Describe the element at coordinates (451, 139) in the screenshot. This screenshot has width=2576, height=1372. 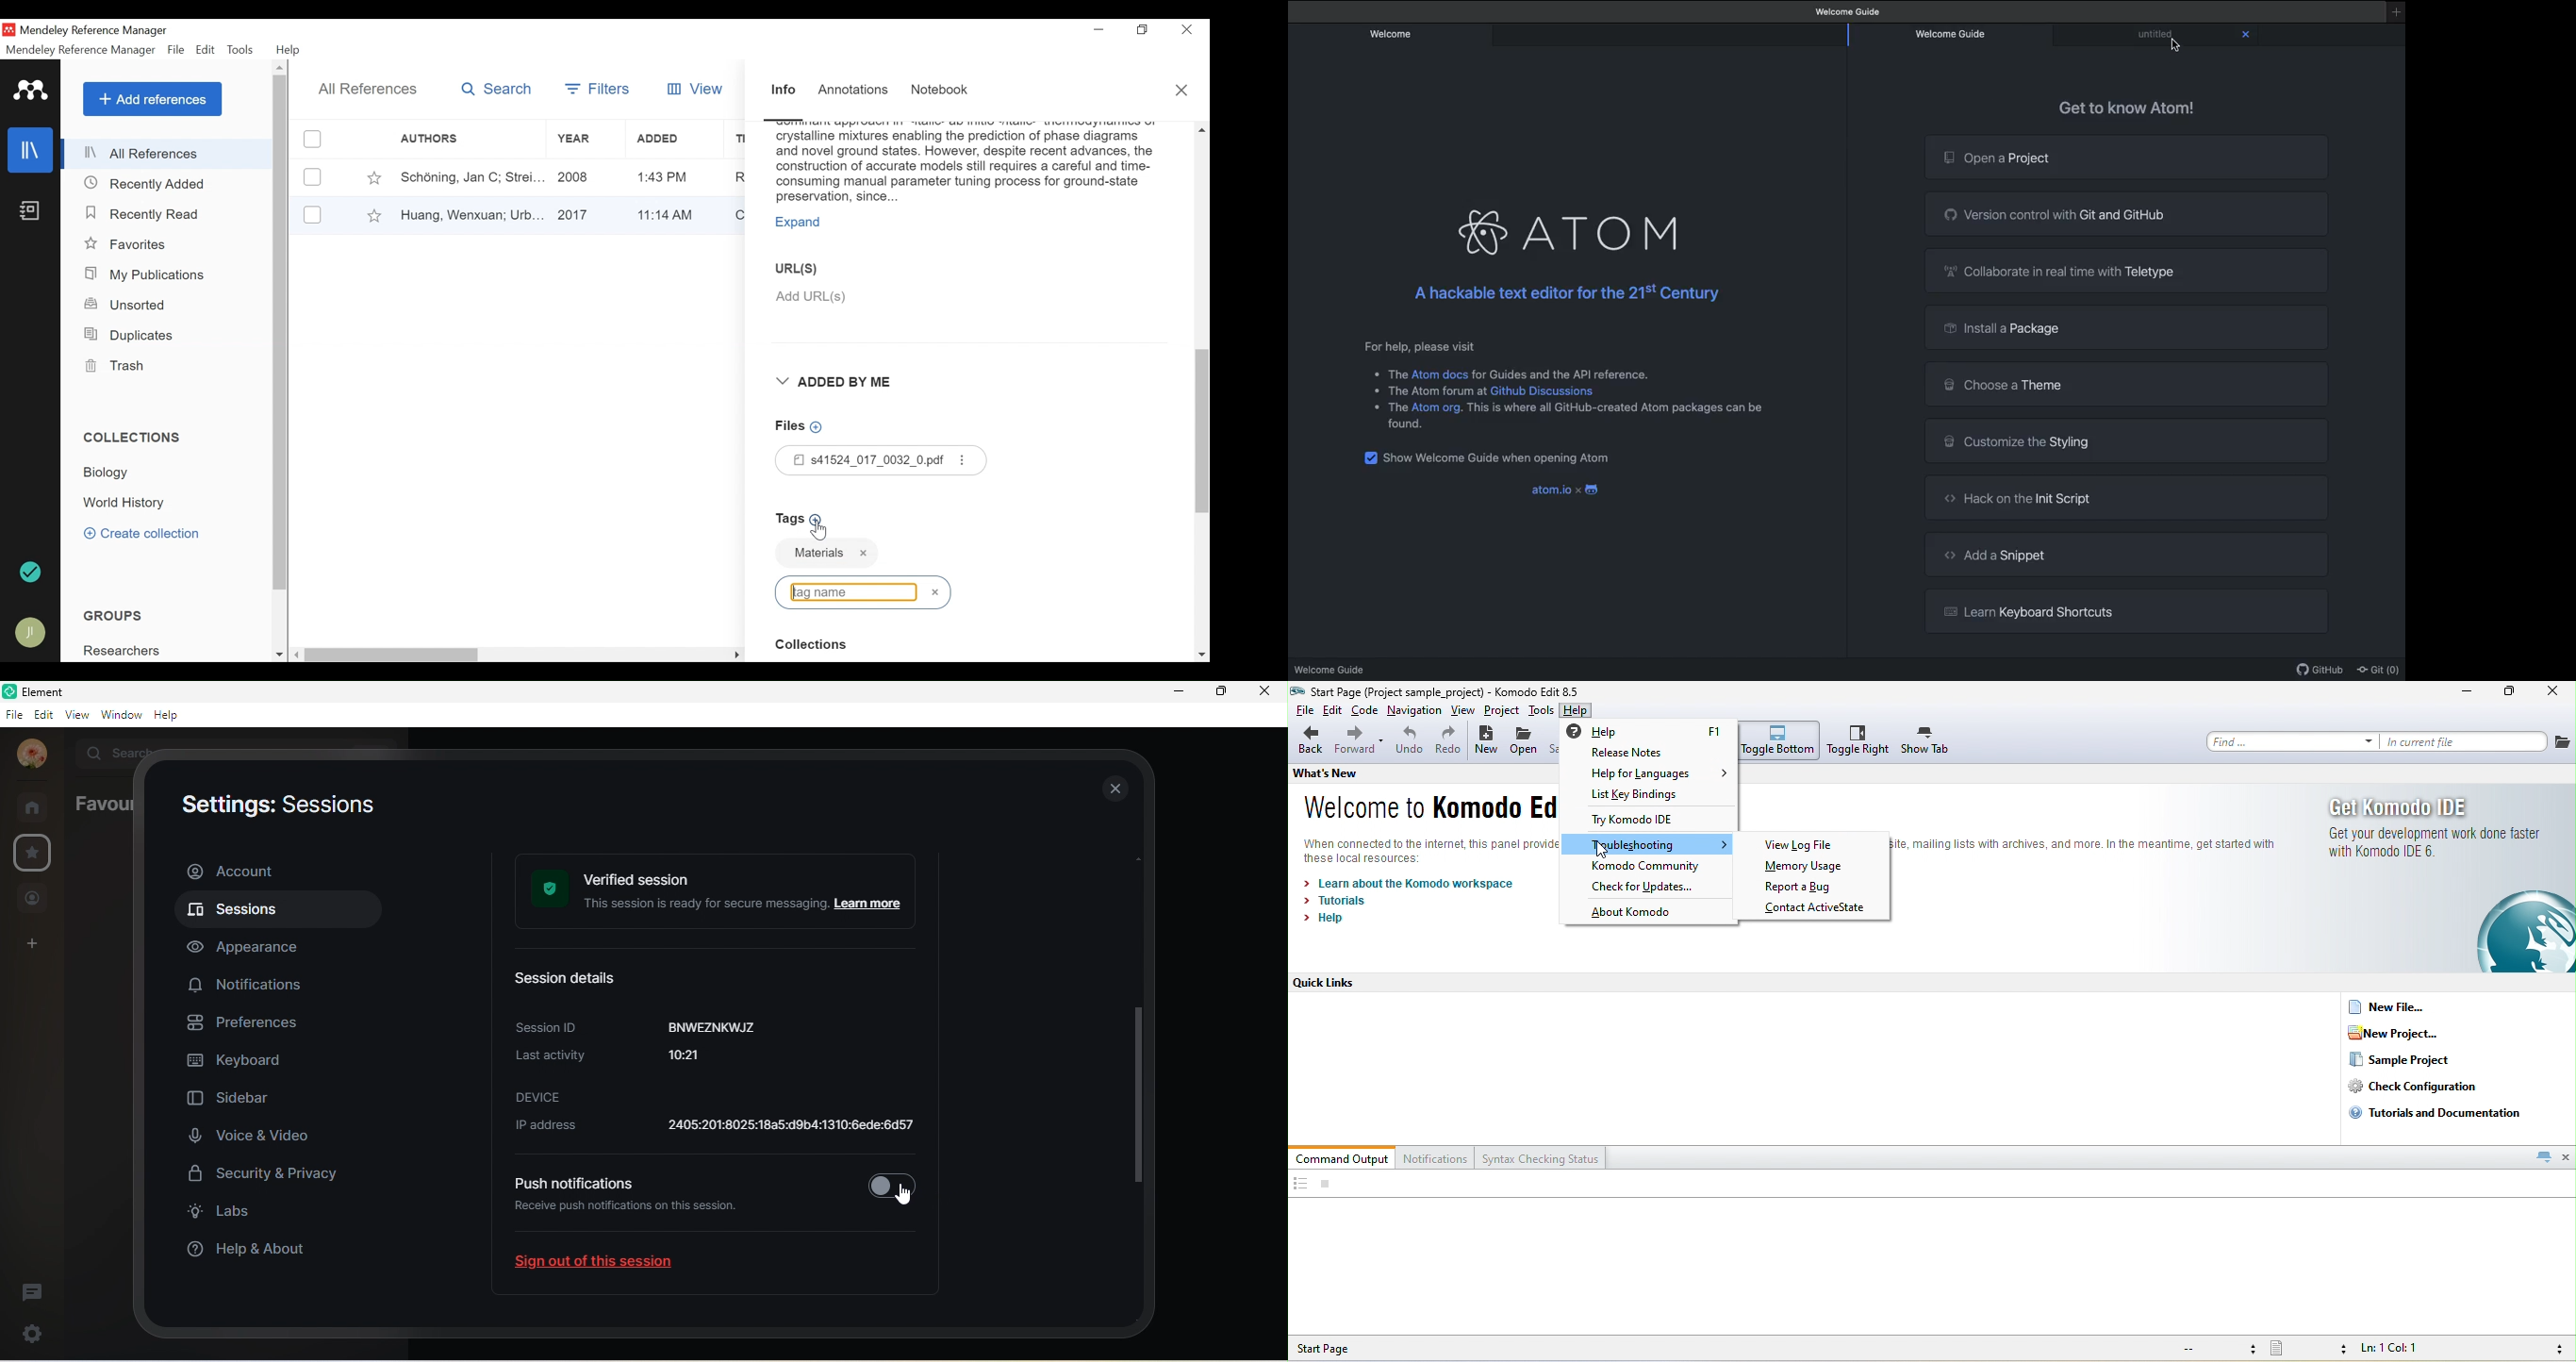
I see `Author` at that location.